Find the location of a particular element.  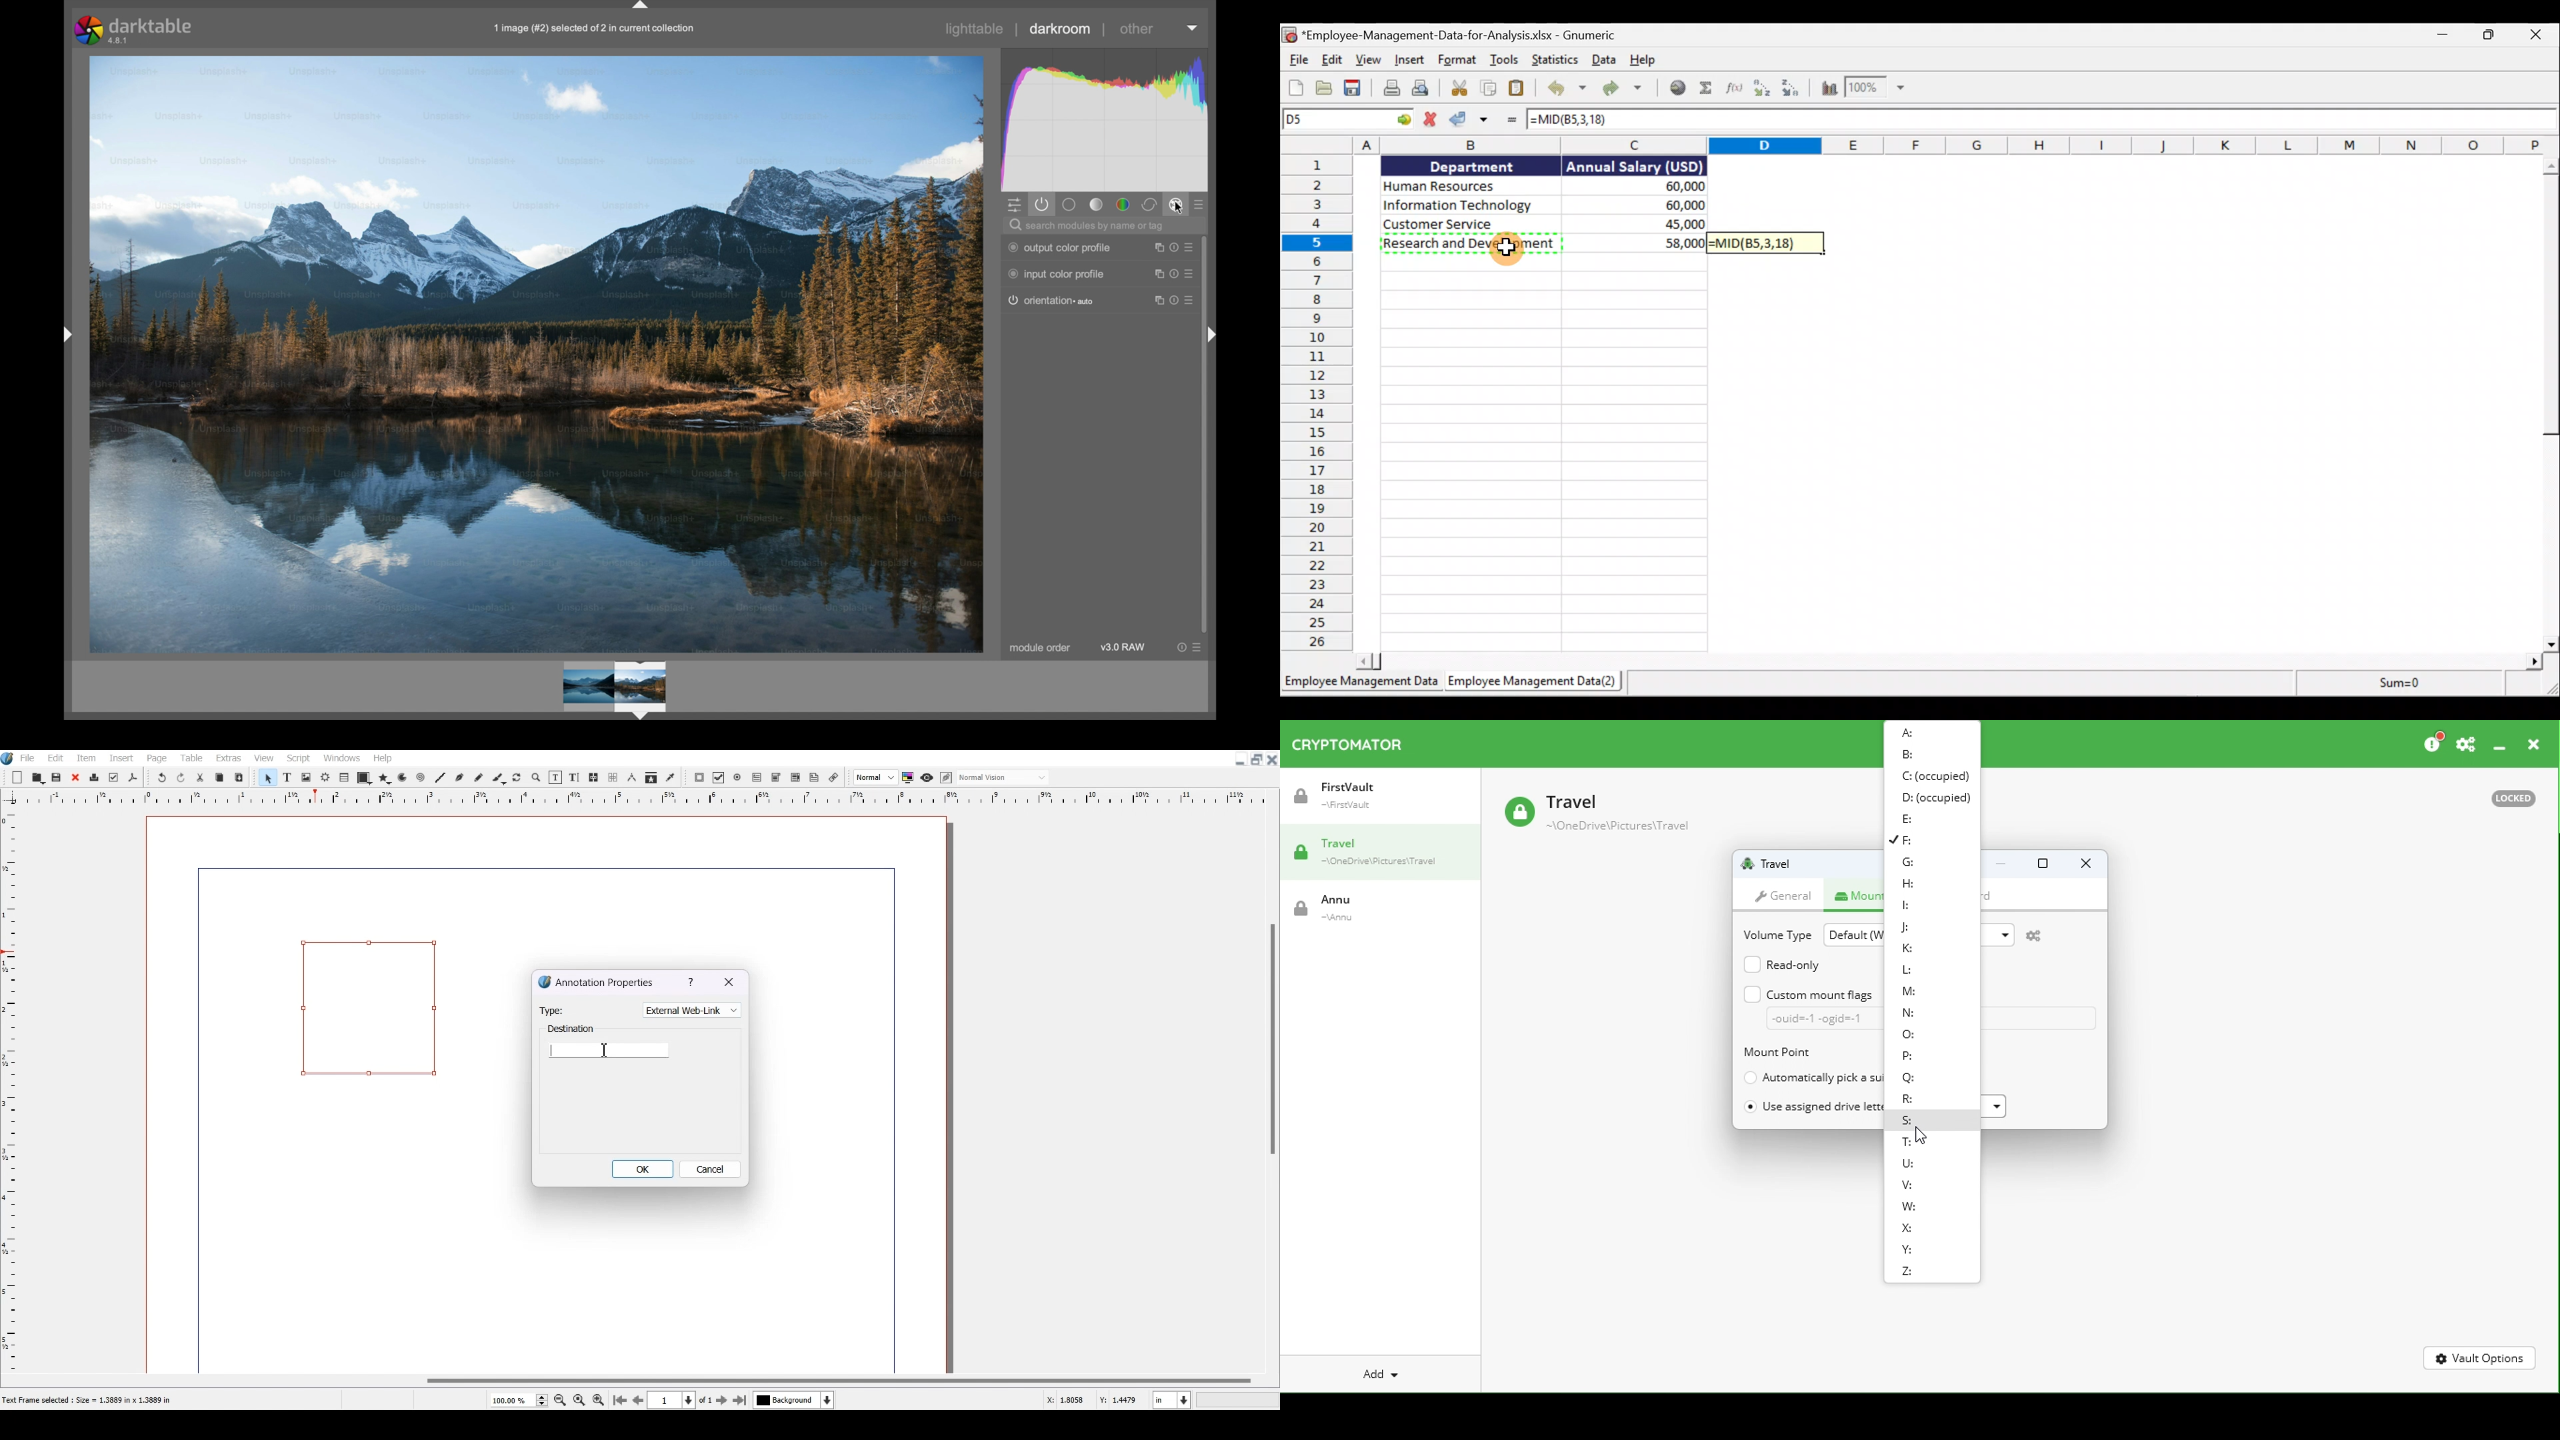

Vertical Scroll Bar is located at coordinates (1271, 1080).